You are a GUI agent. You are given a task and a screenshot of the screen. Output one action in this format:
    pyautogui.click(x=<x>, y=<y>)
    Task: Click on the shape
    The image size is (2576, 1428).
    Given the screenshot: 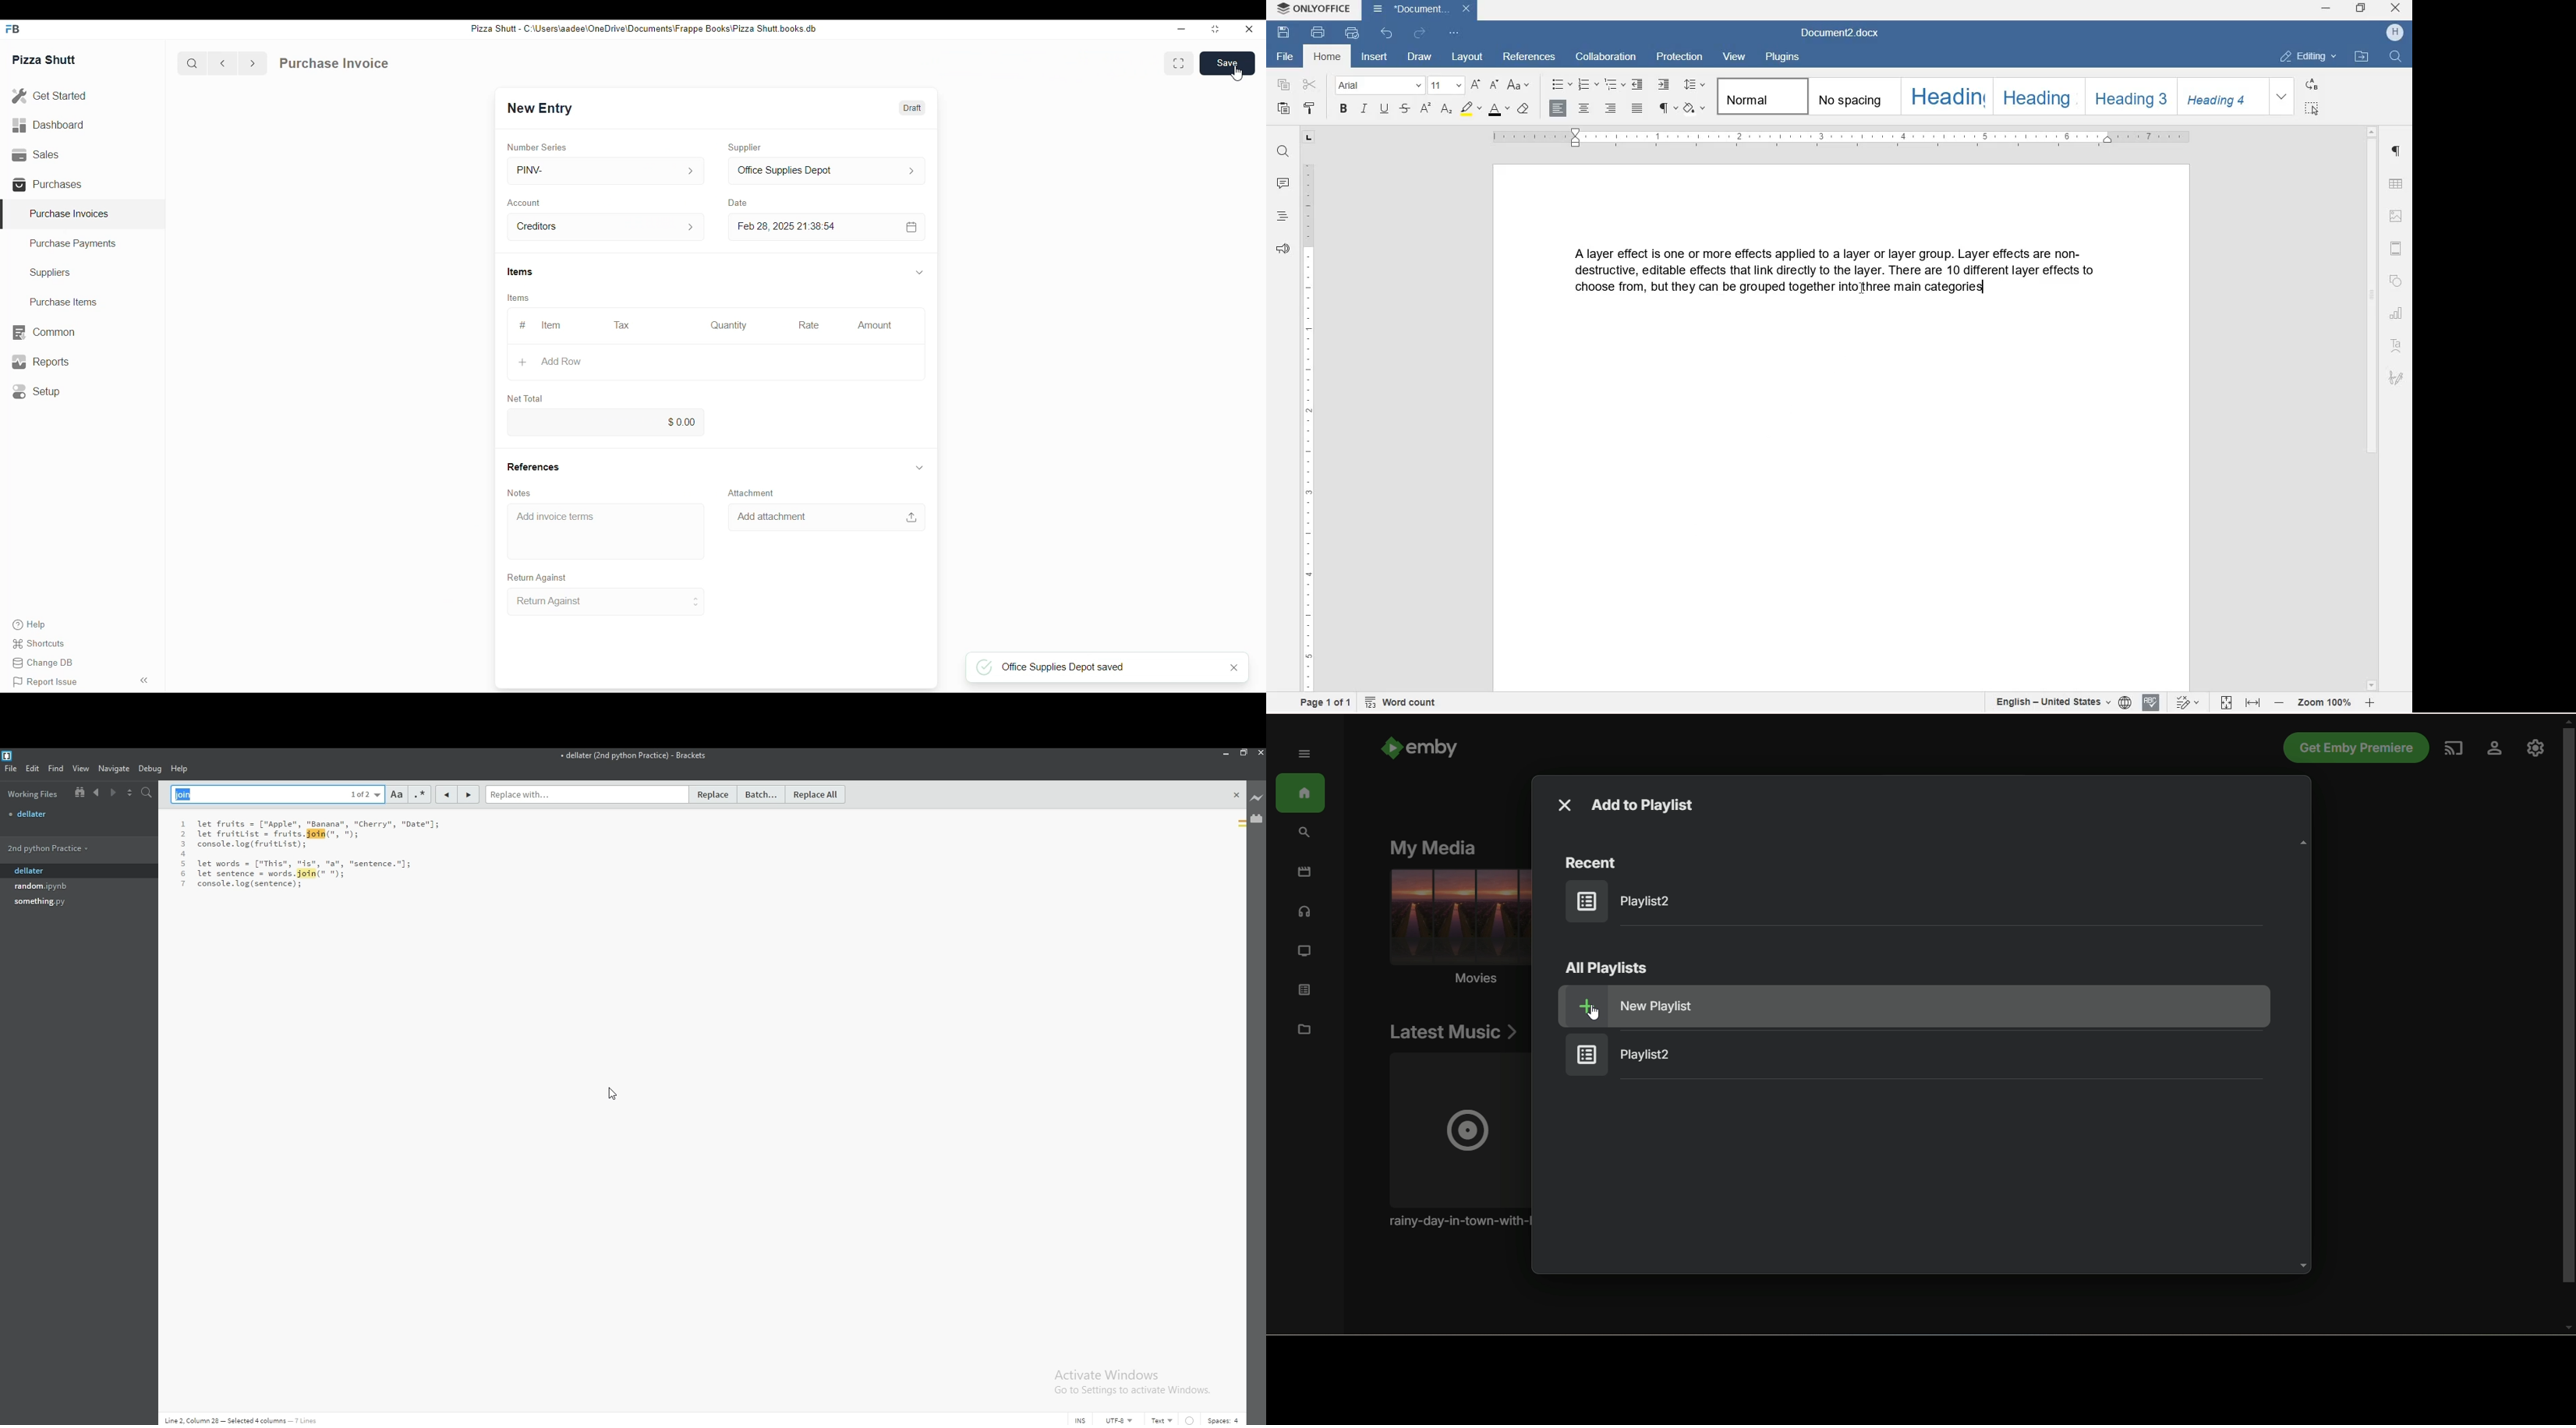 What is the action you would take?
    pyautogui.click(x=2399, y=282)
    